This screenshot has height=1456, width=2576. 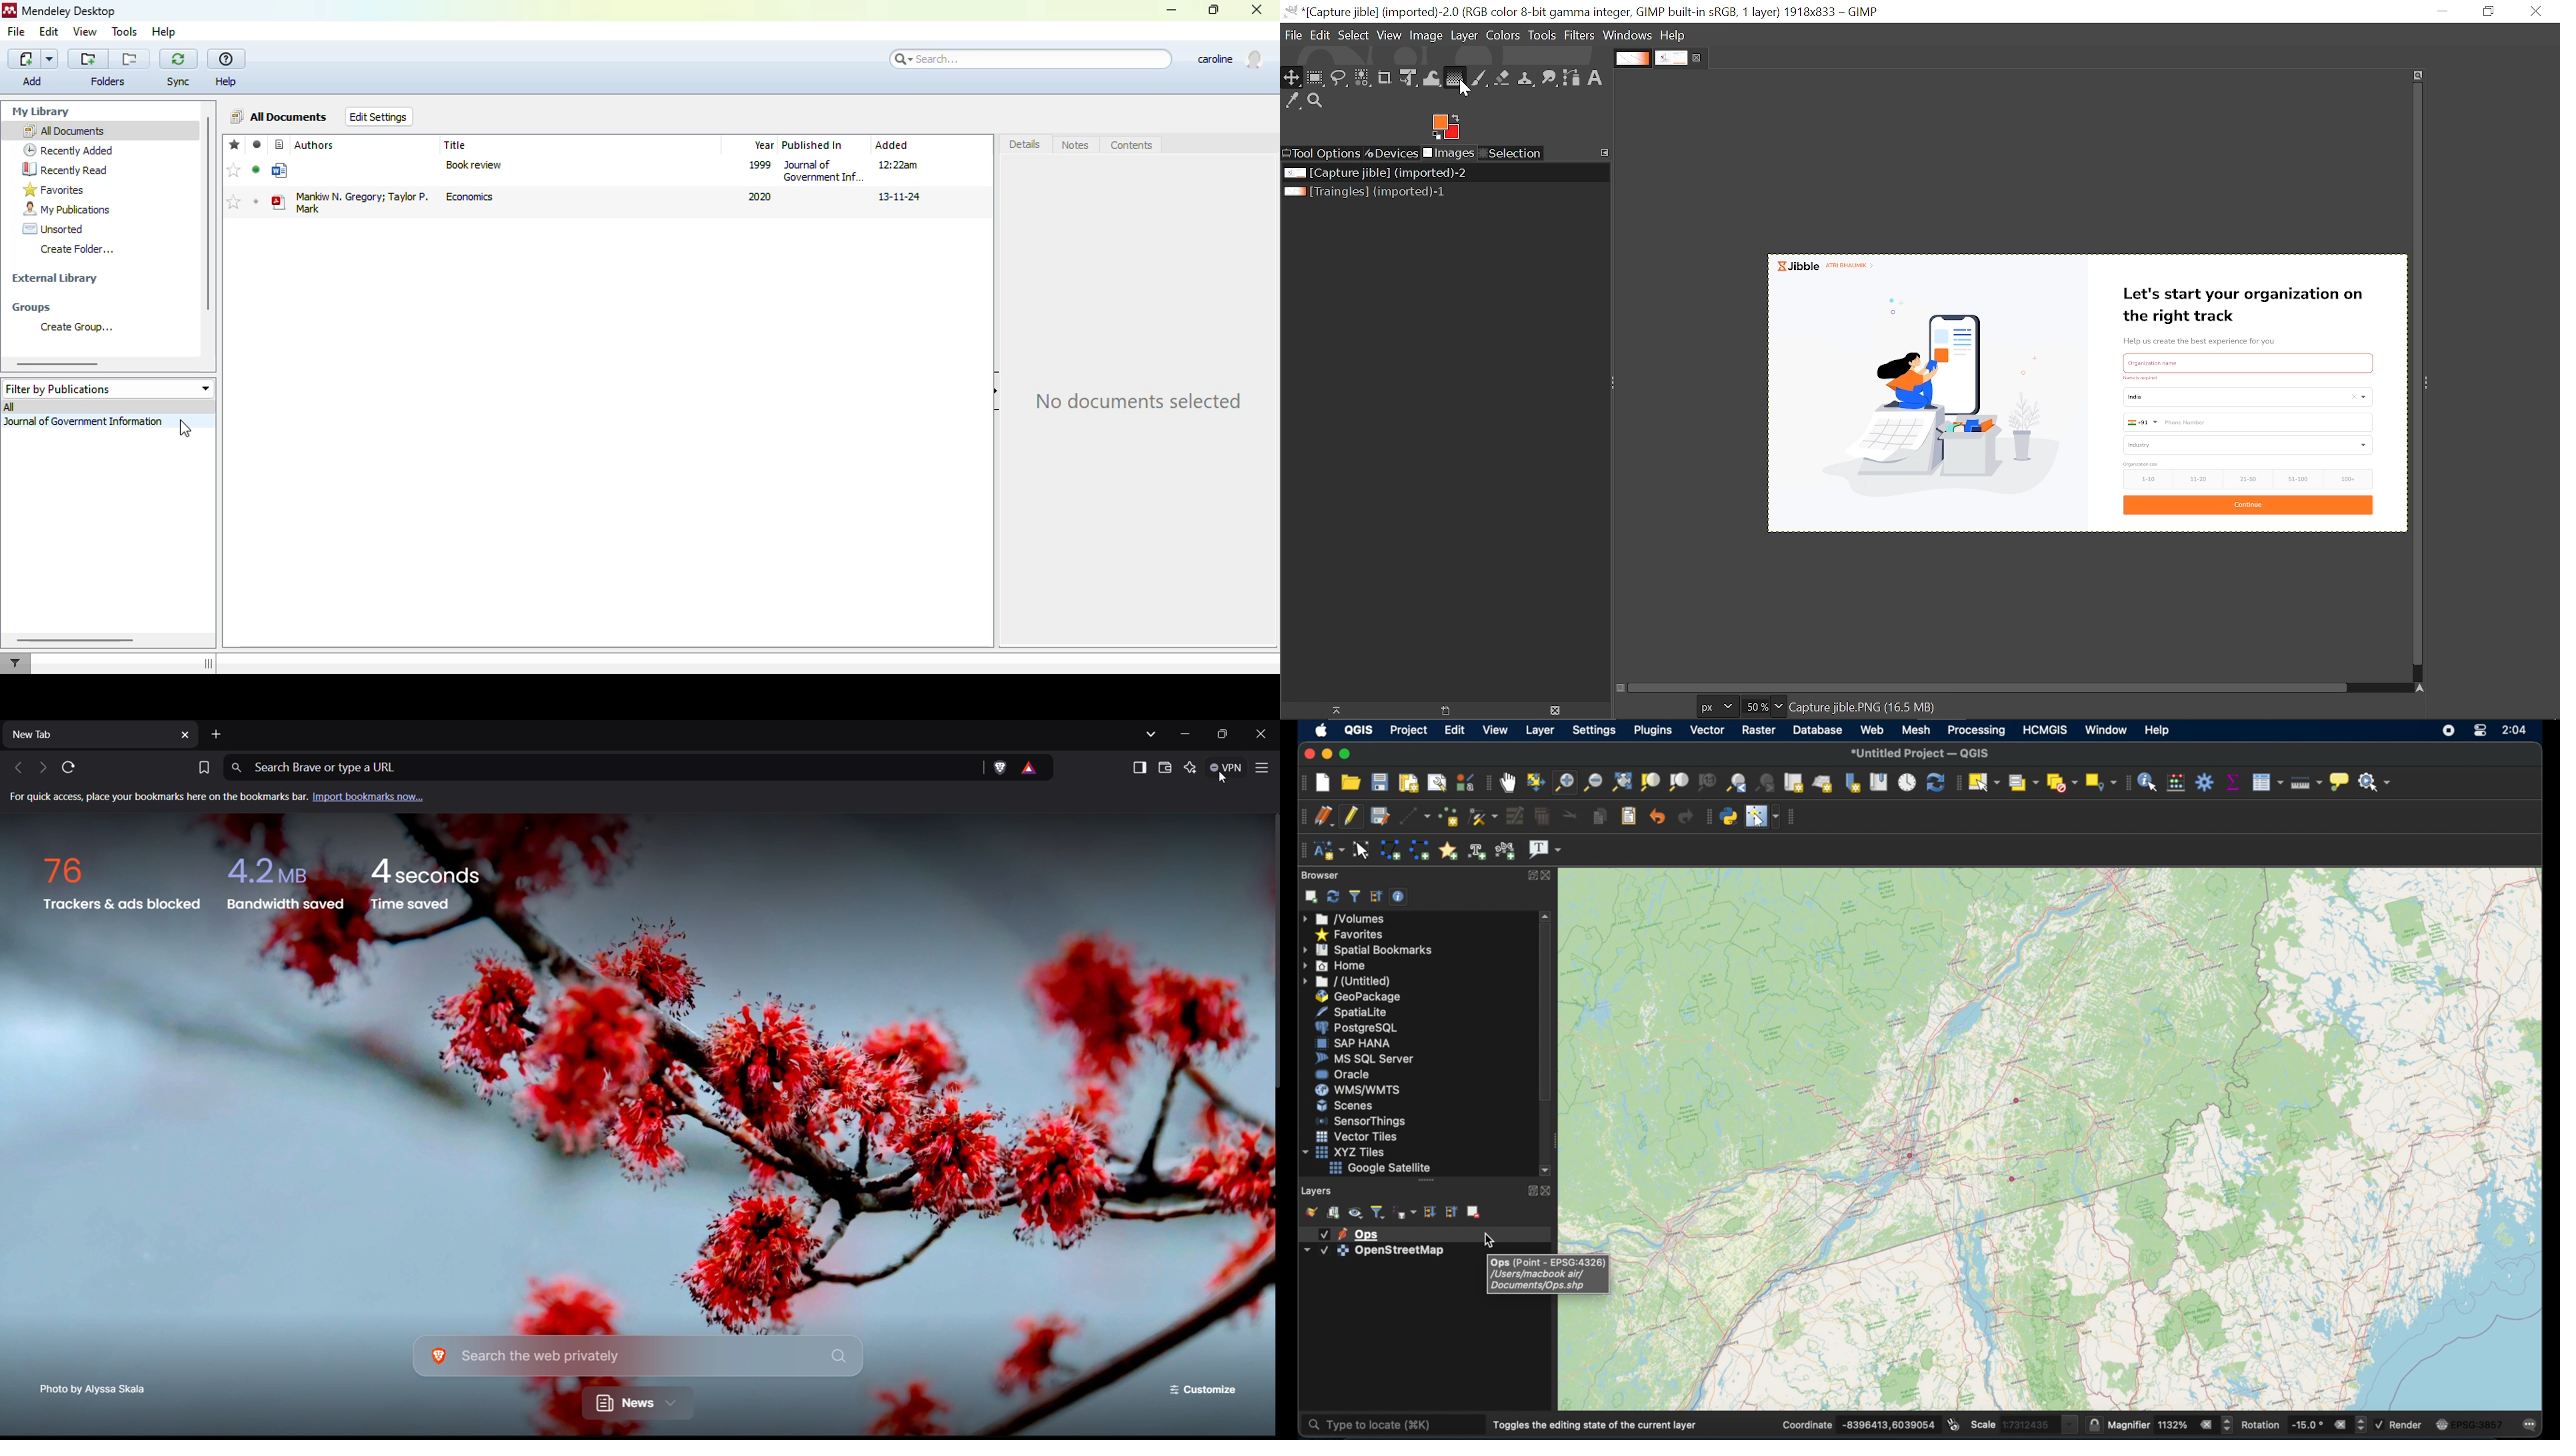 What do you see at coordinates (1378, 1211) in the screenshot?
I see `filter legend` at bounding box center [1378, 1211].